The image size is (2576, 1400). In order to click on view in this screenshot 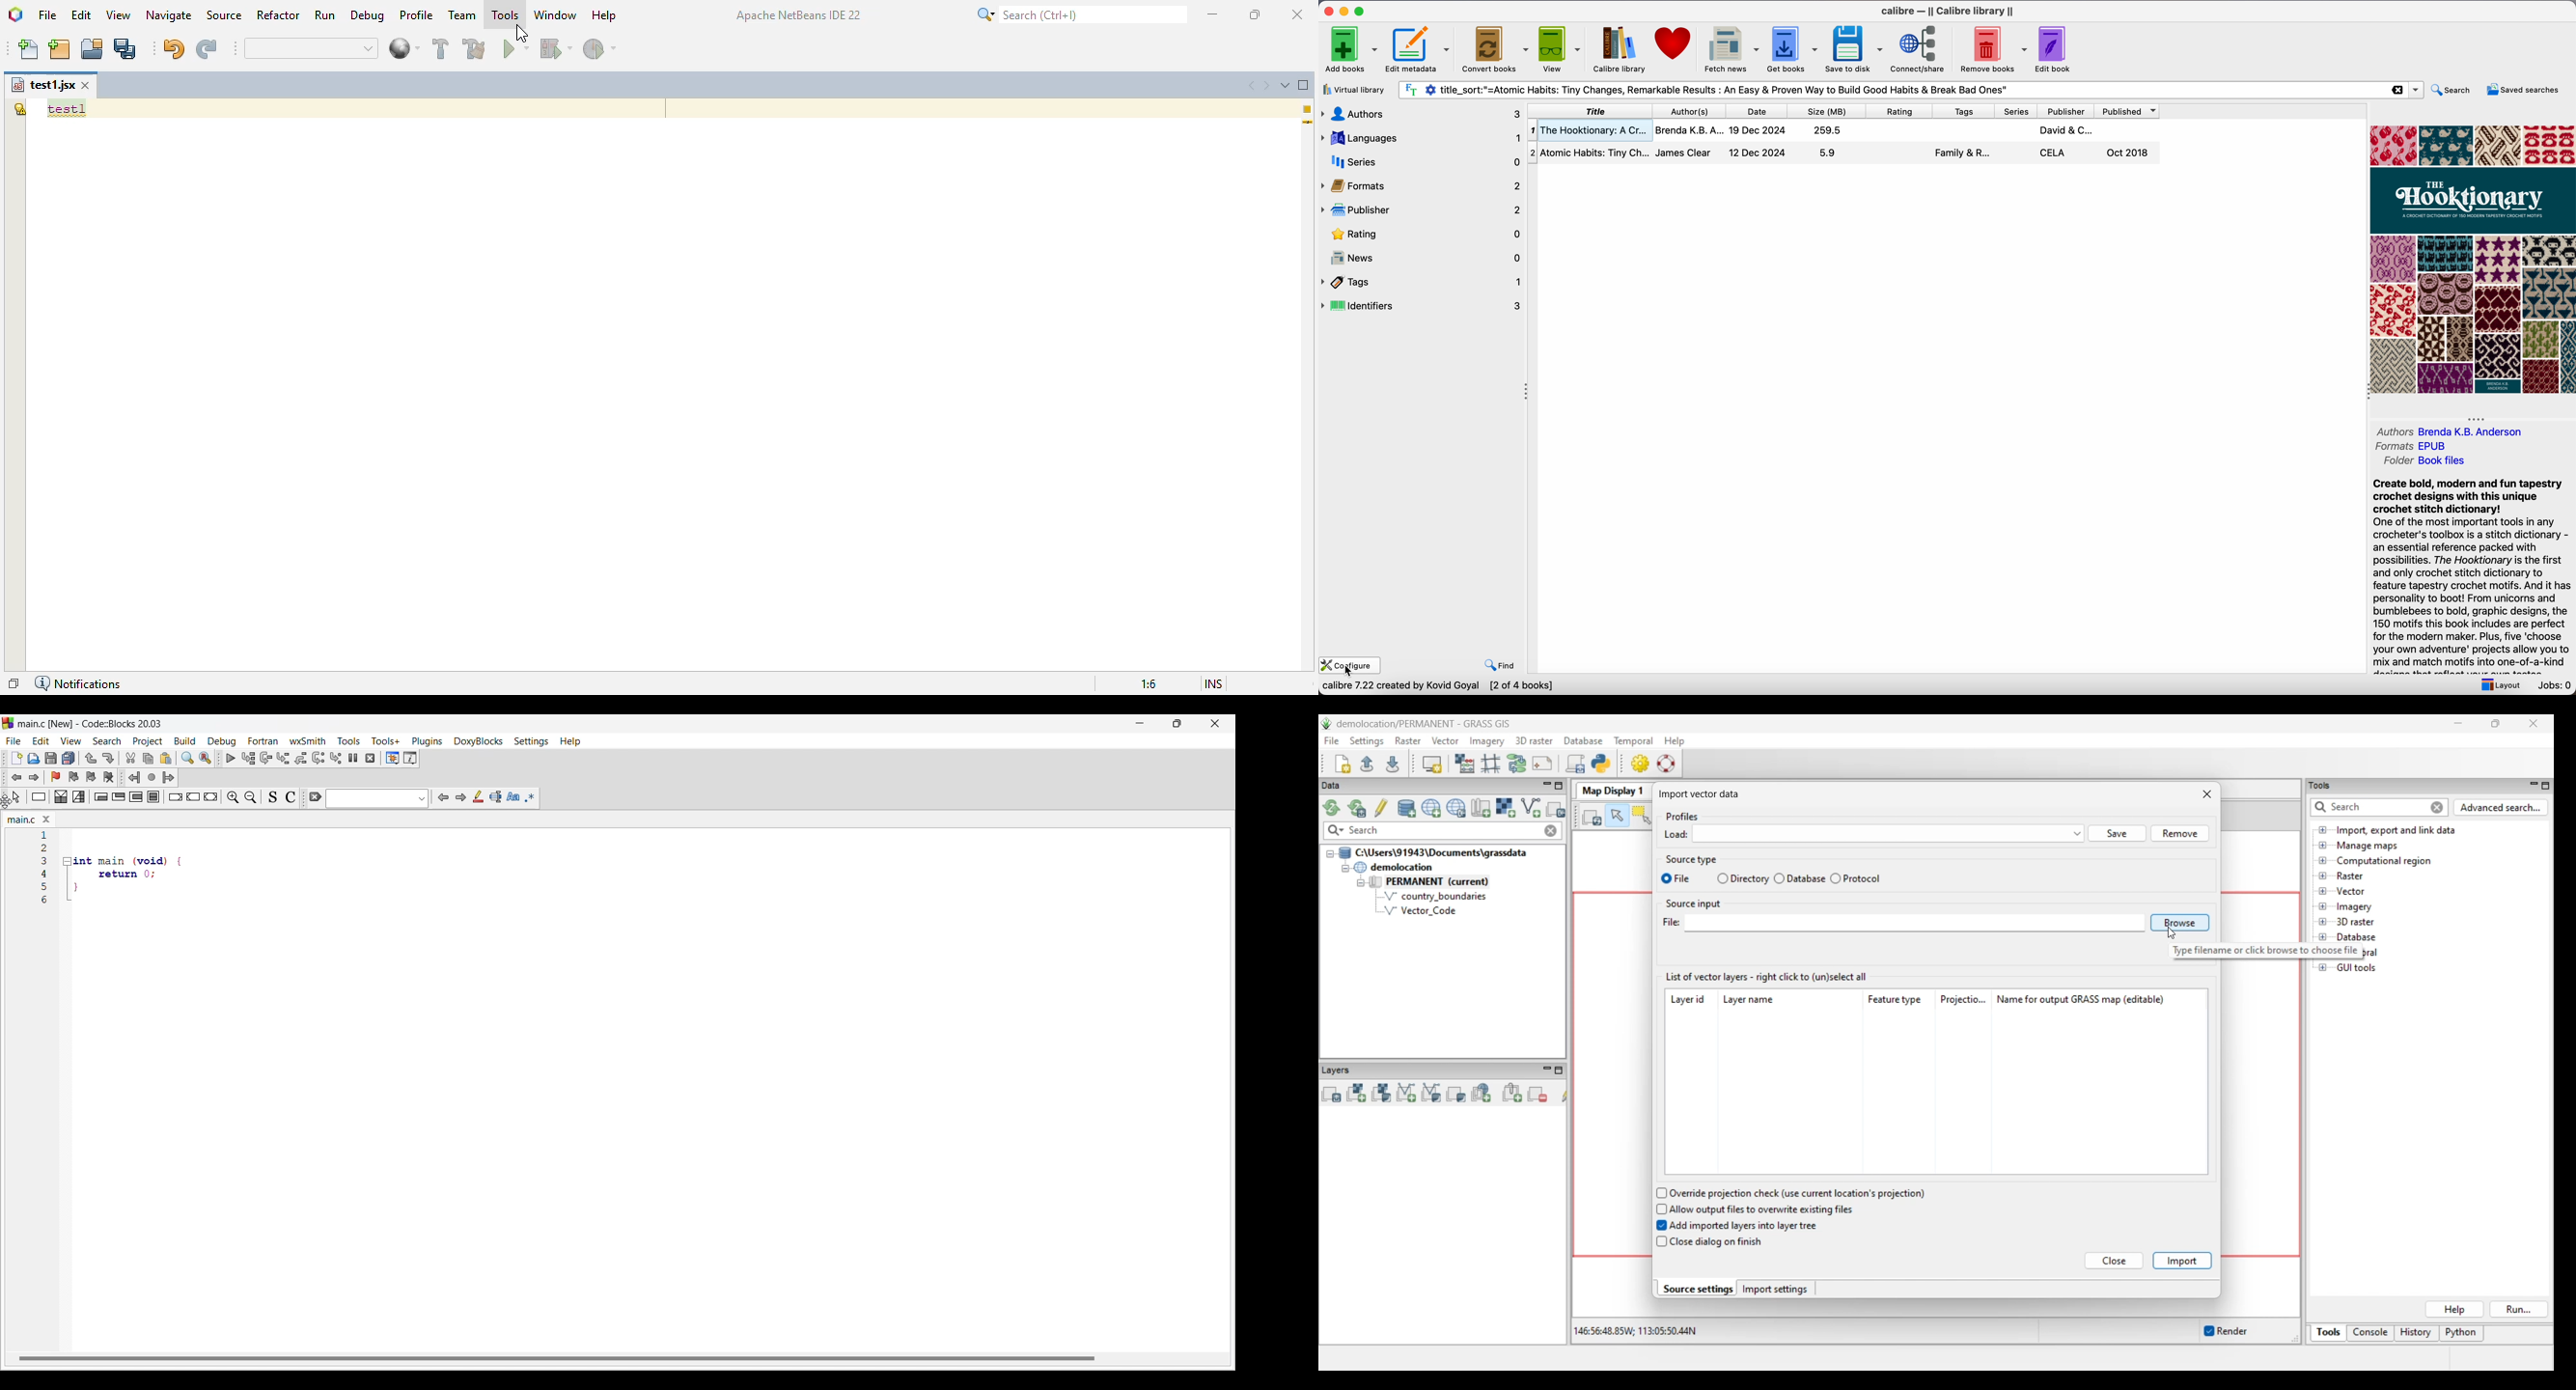, I will do `click(1559, 49)`.